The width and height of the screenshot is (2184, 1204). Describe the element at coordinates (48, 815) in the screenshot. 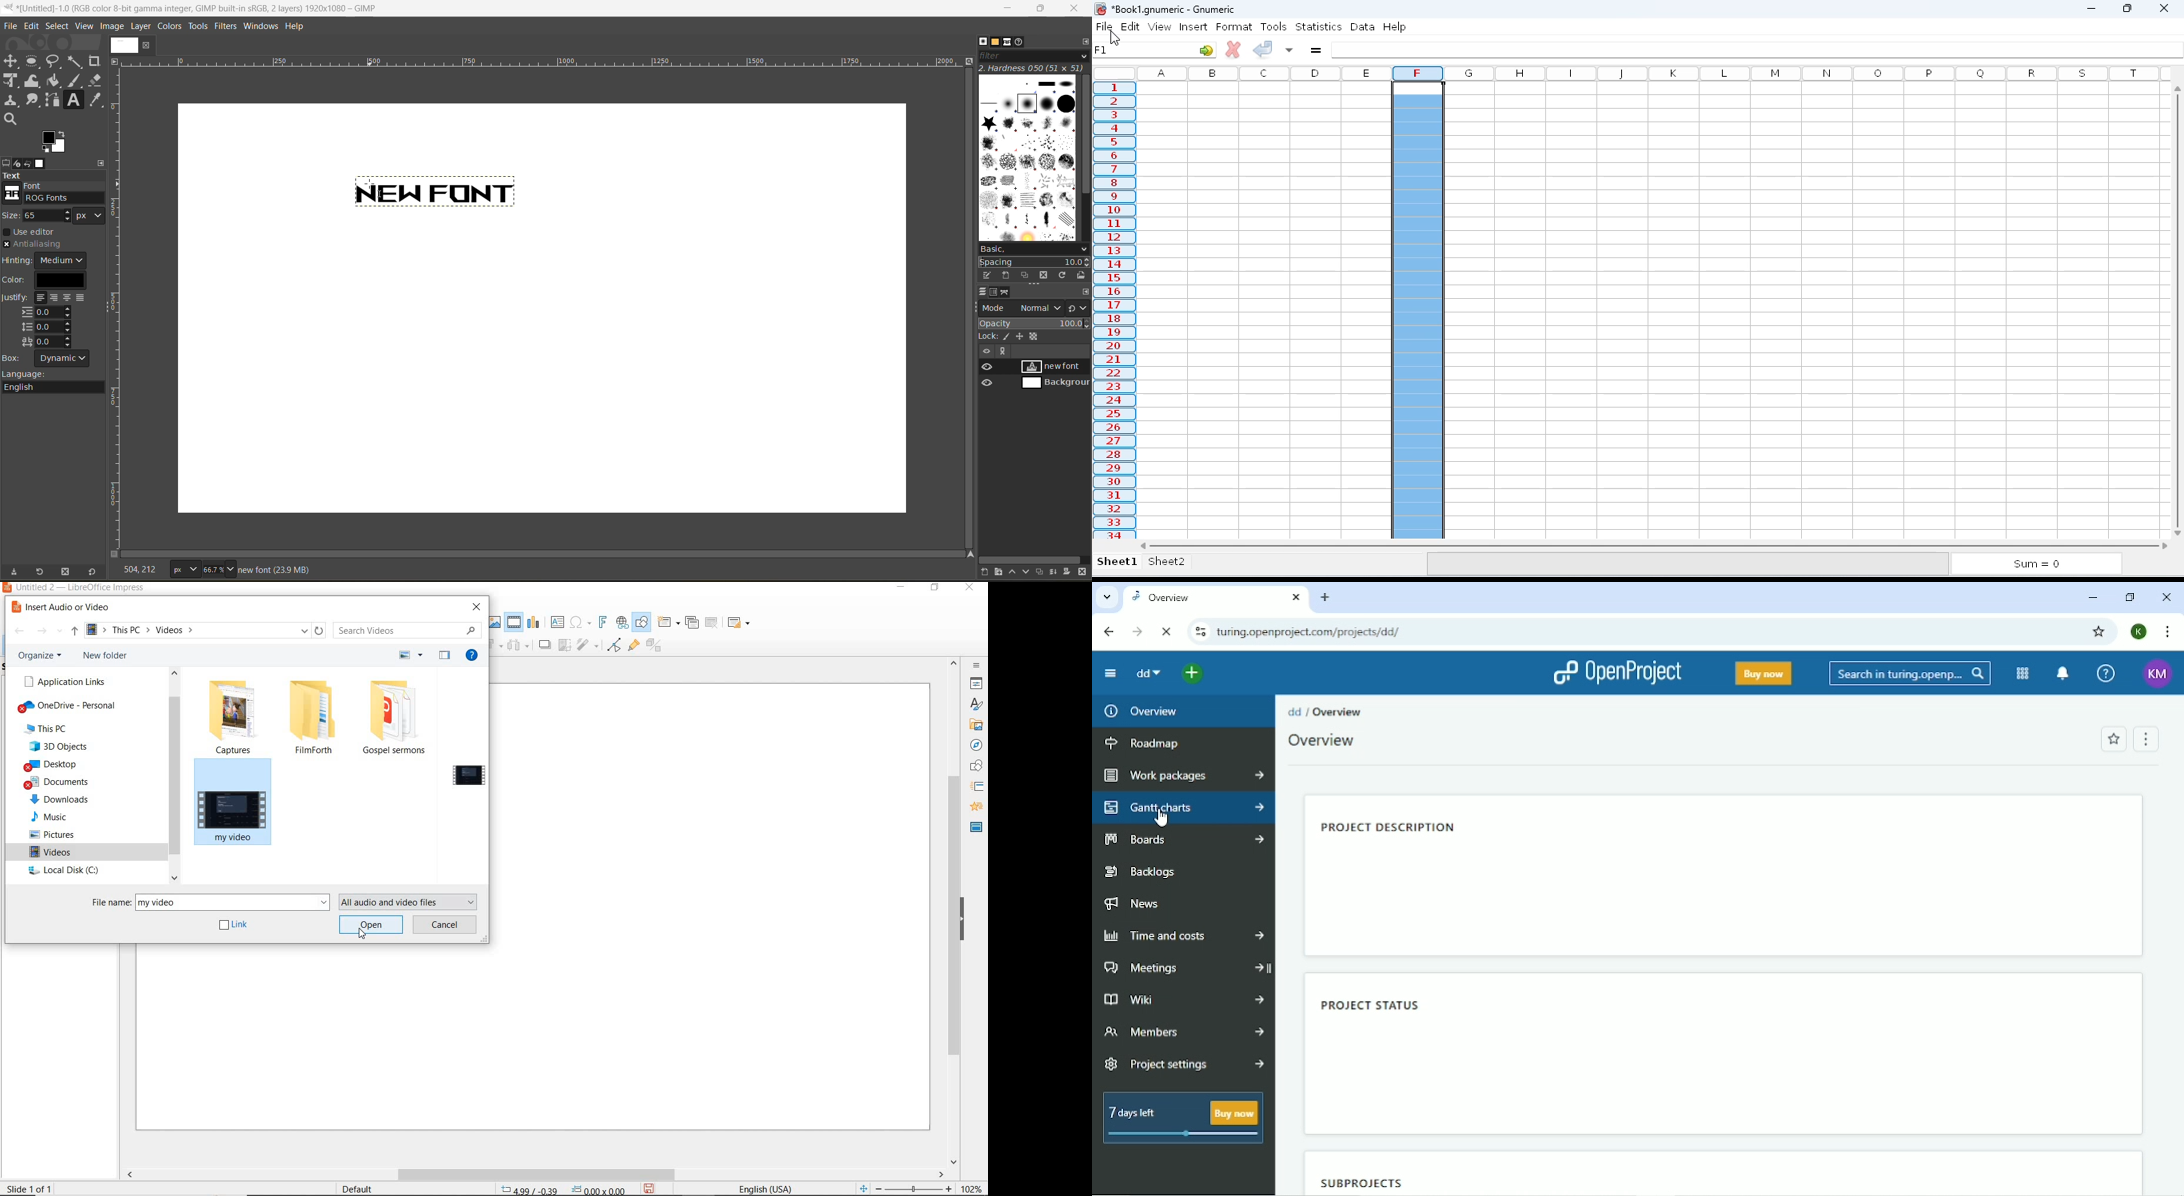

I see `music` at that location.